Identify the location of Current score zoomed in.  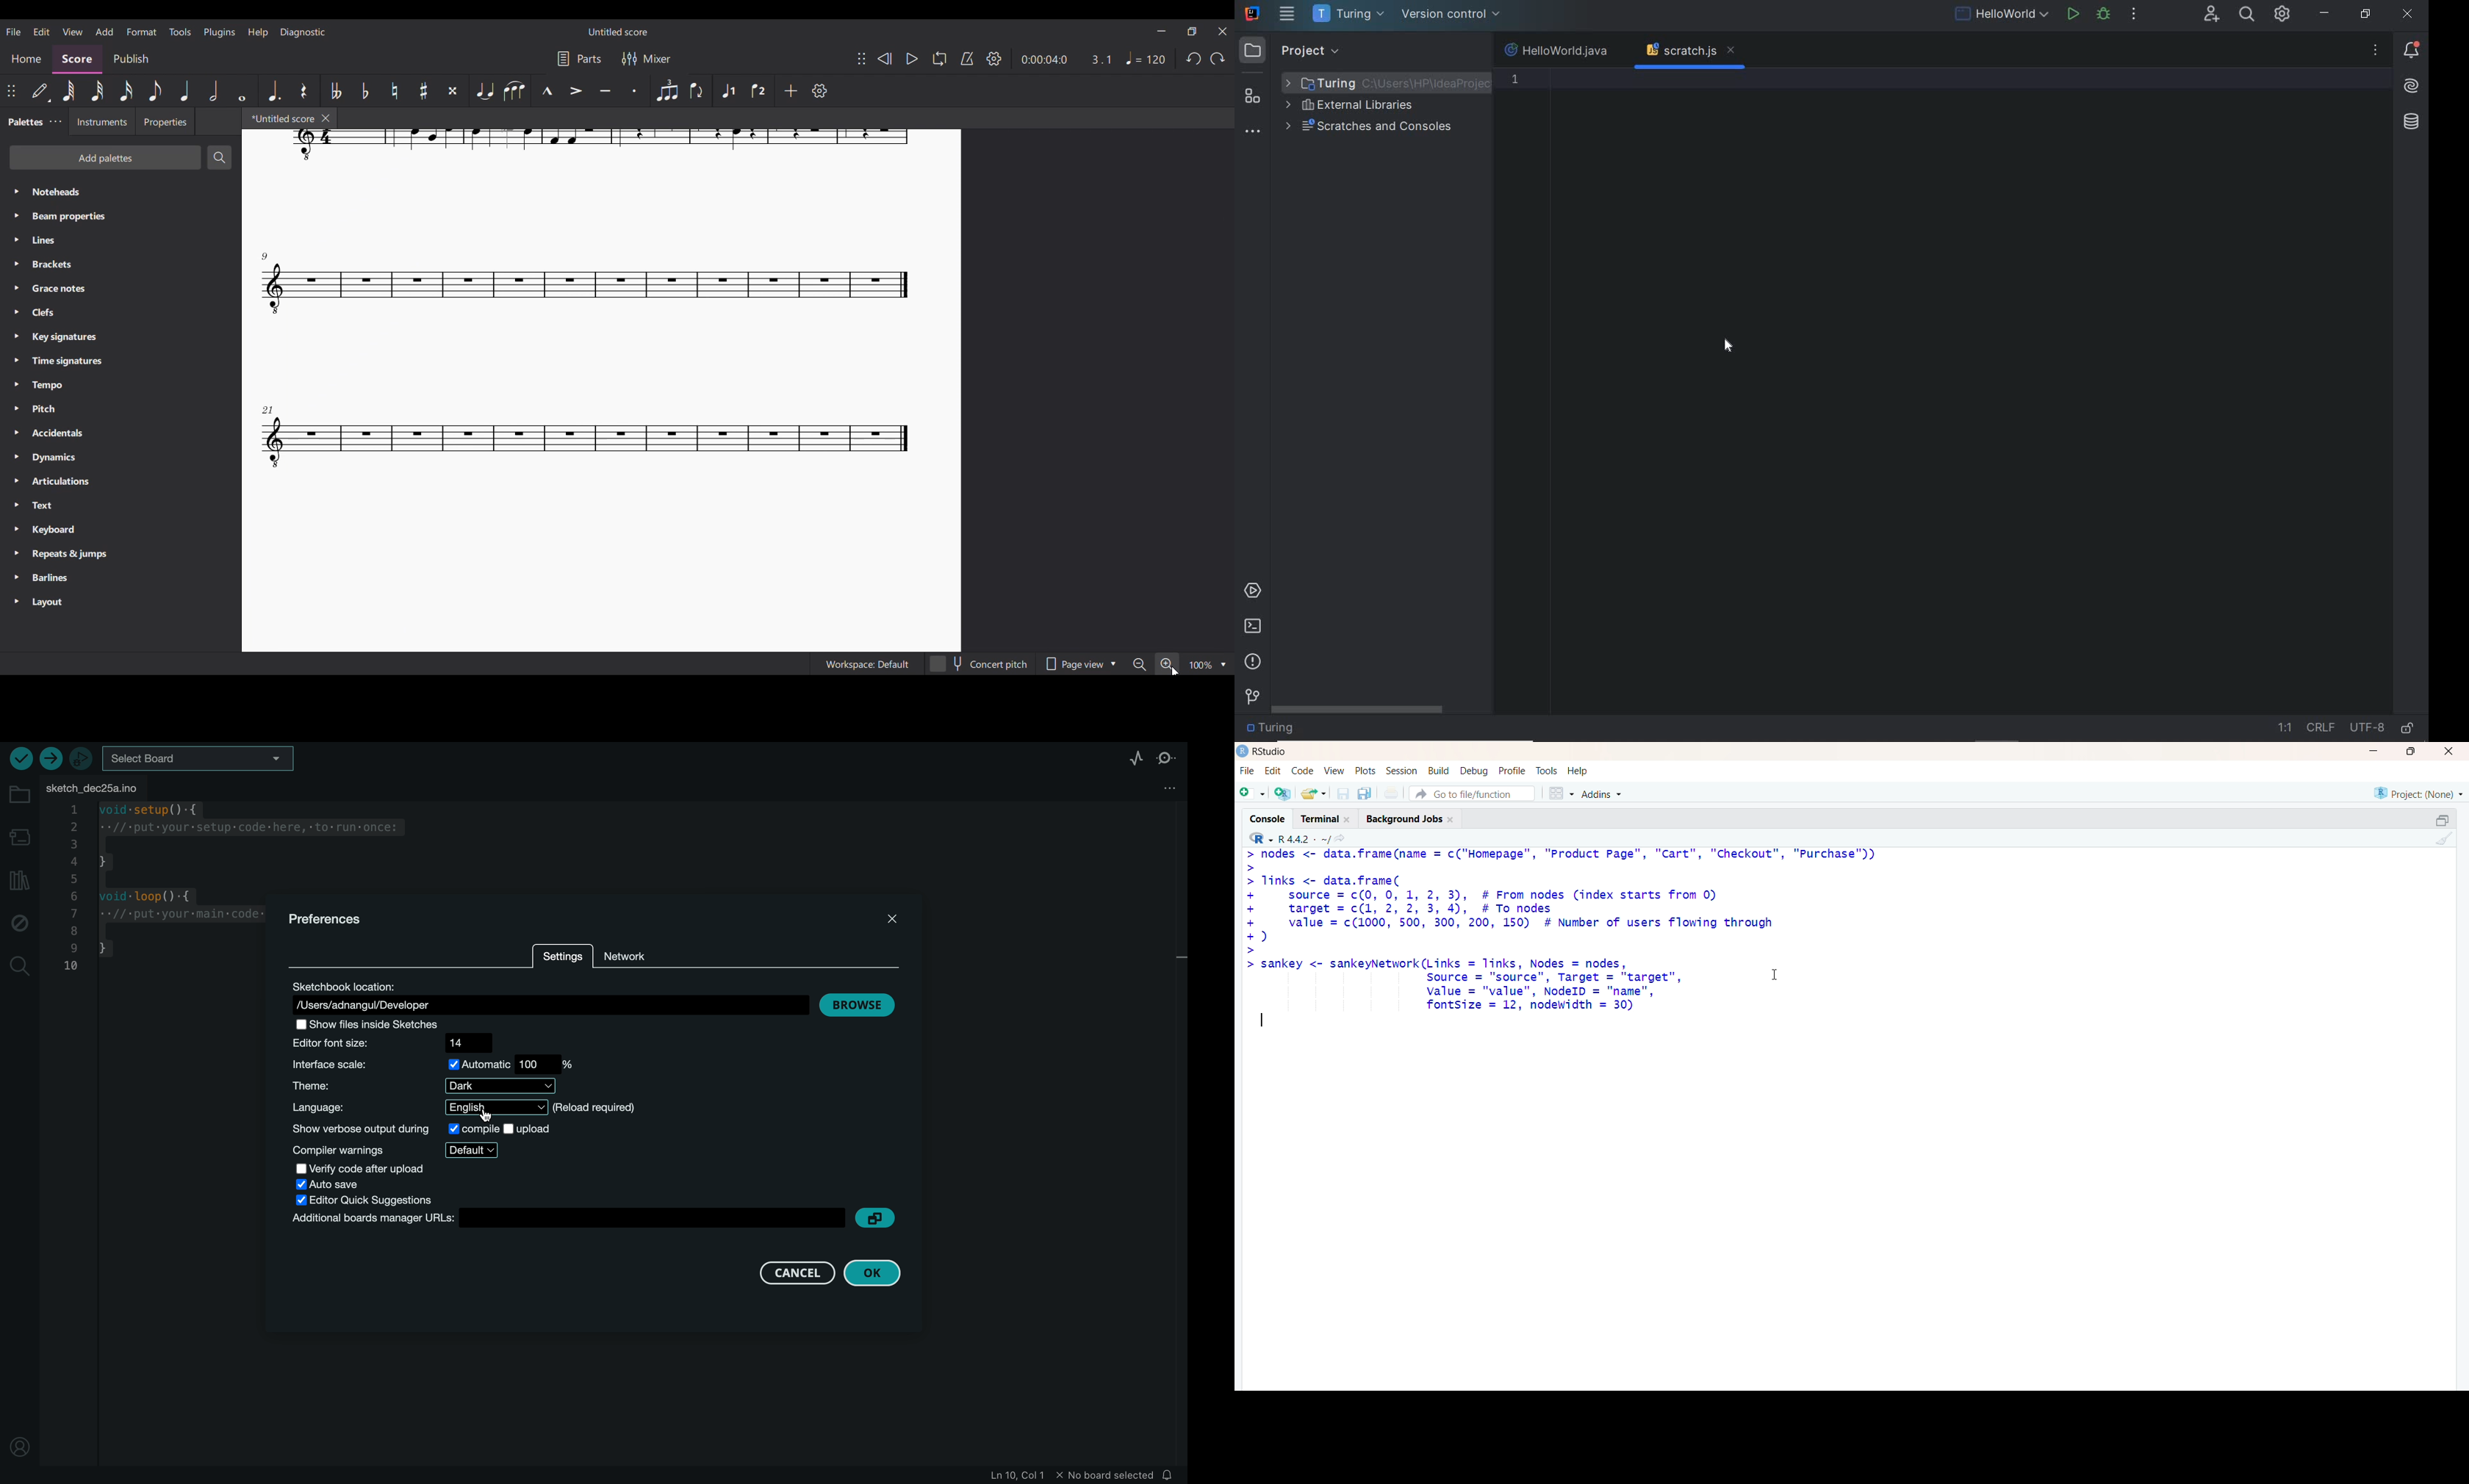
(602, 391).